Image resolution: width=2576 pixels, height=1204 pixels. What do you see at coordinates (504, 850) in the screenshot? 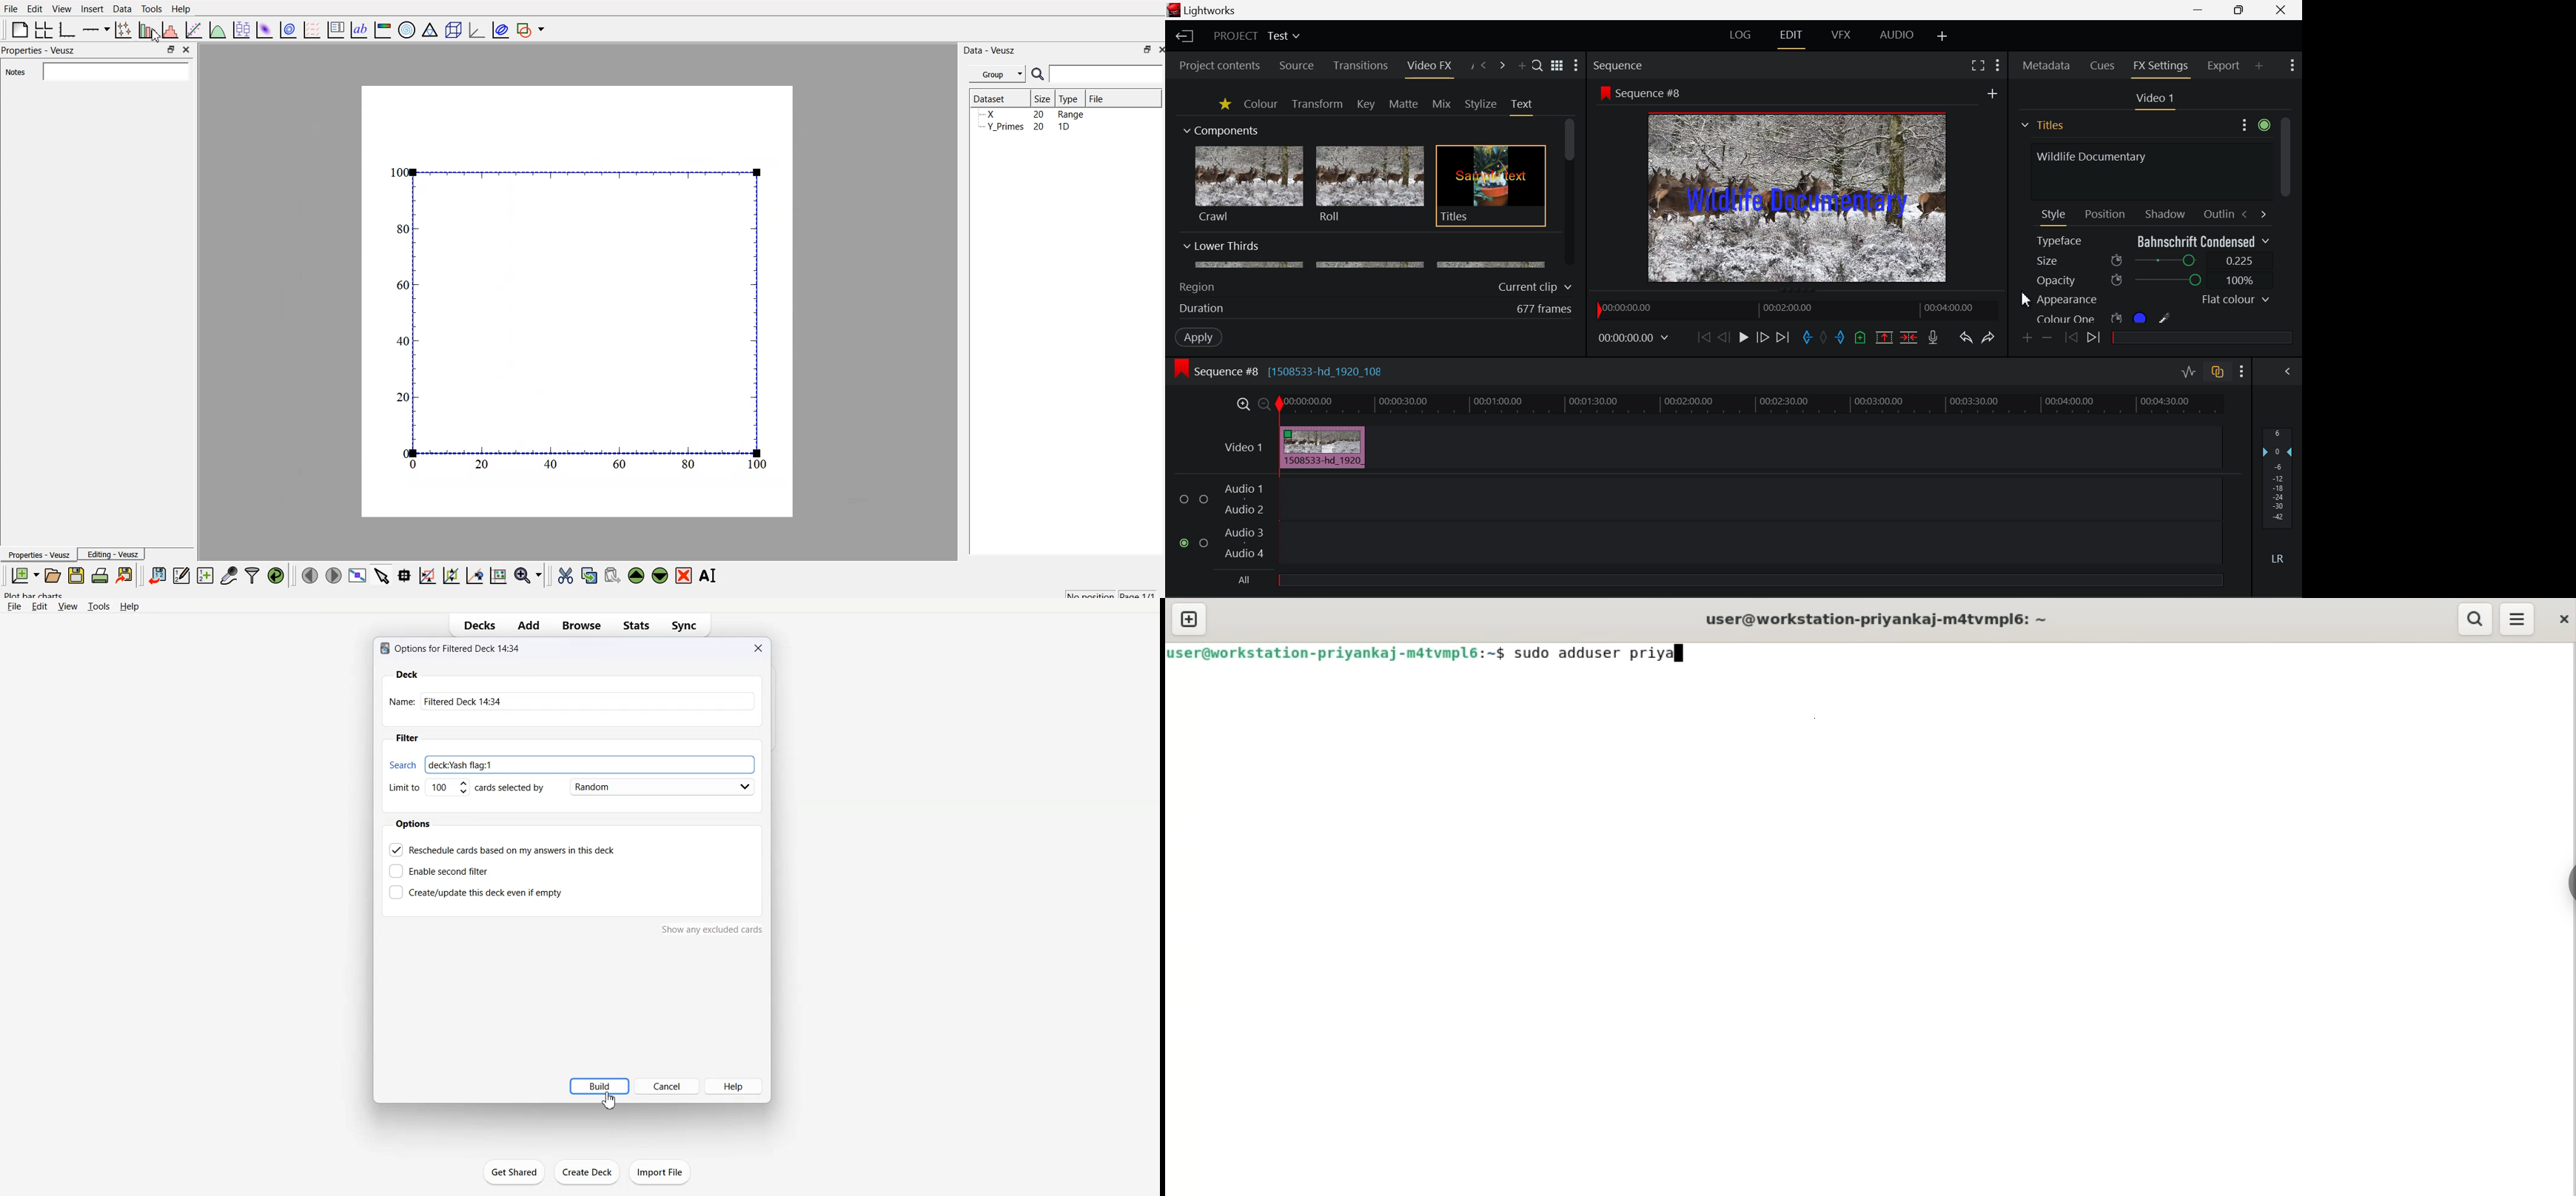
I see `Reschedule cards based on my answers` at bounding box center [504, 850].